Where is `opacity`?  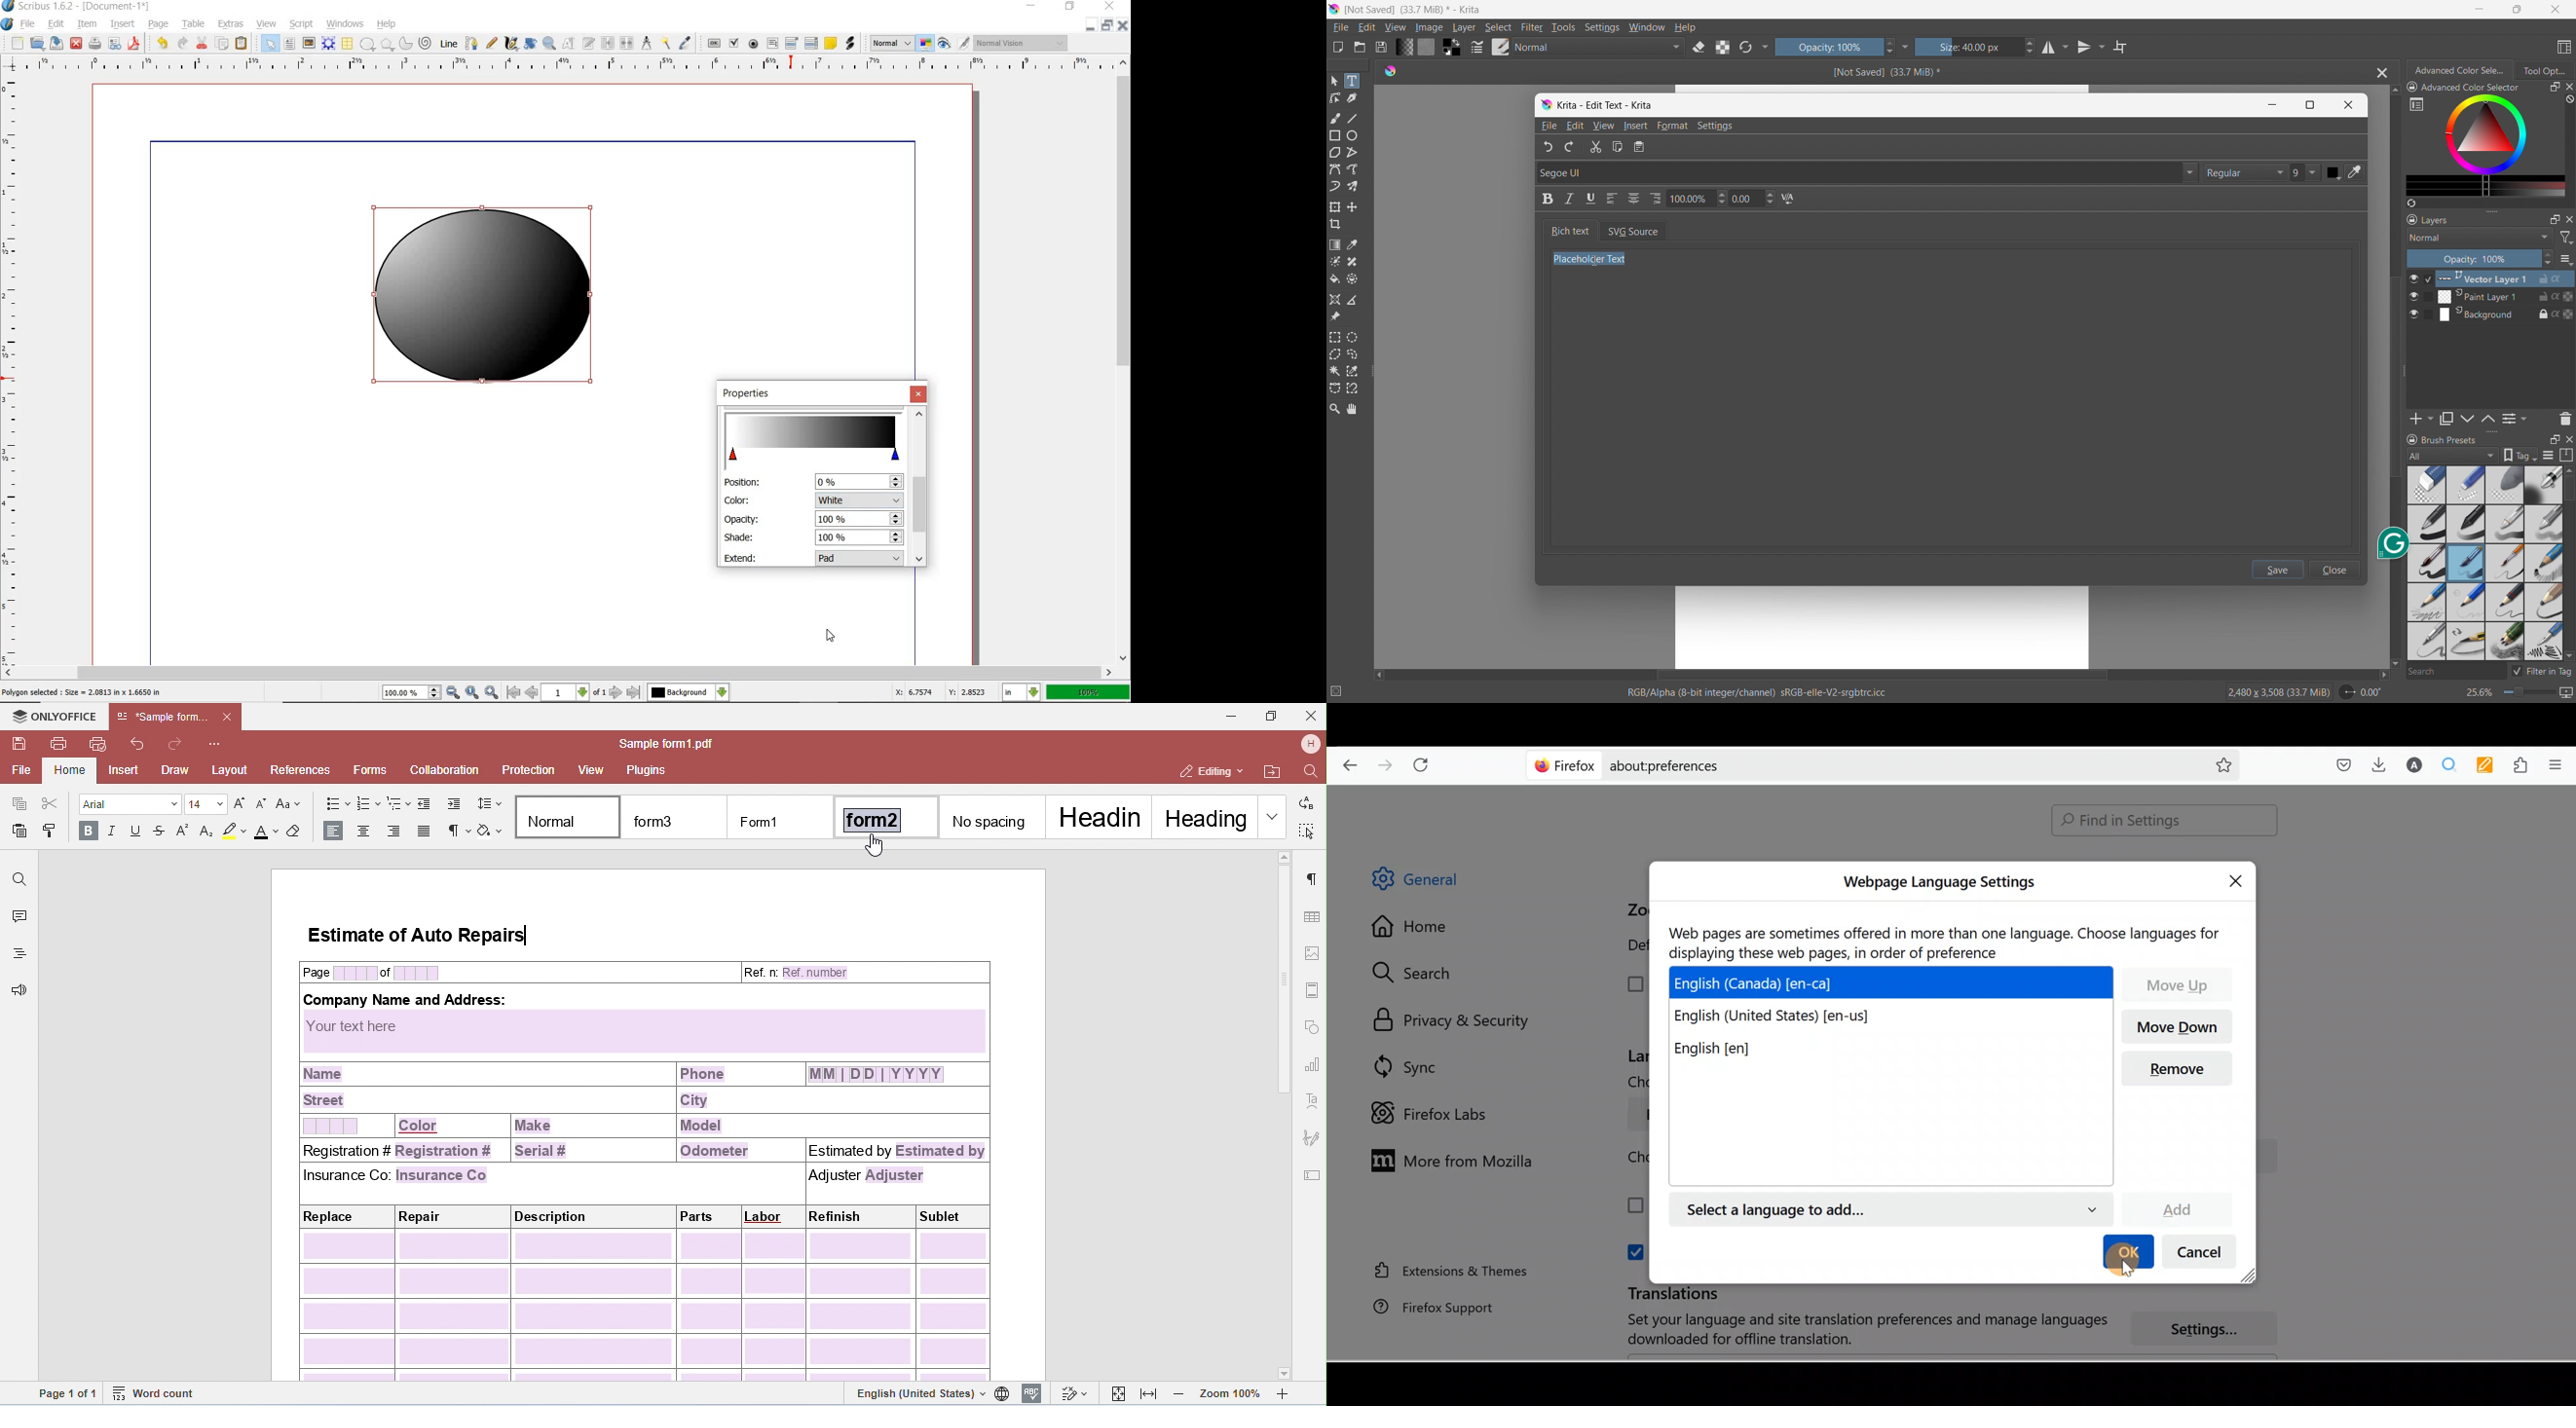
opacity is located at coordinates (860, 518).